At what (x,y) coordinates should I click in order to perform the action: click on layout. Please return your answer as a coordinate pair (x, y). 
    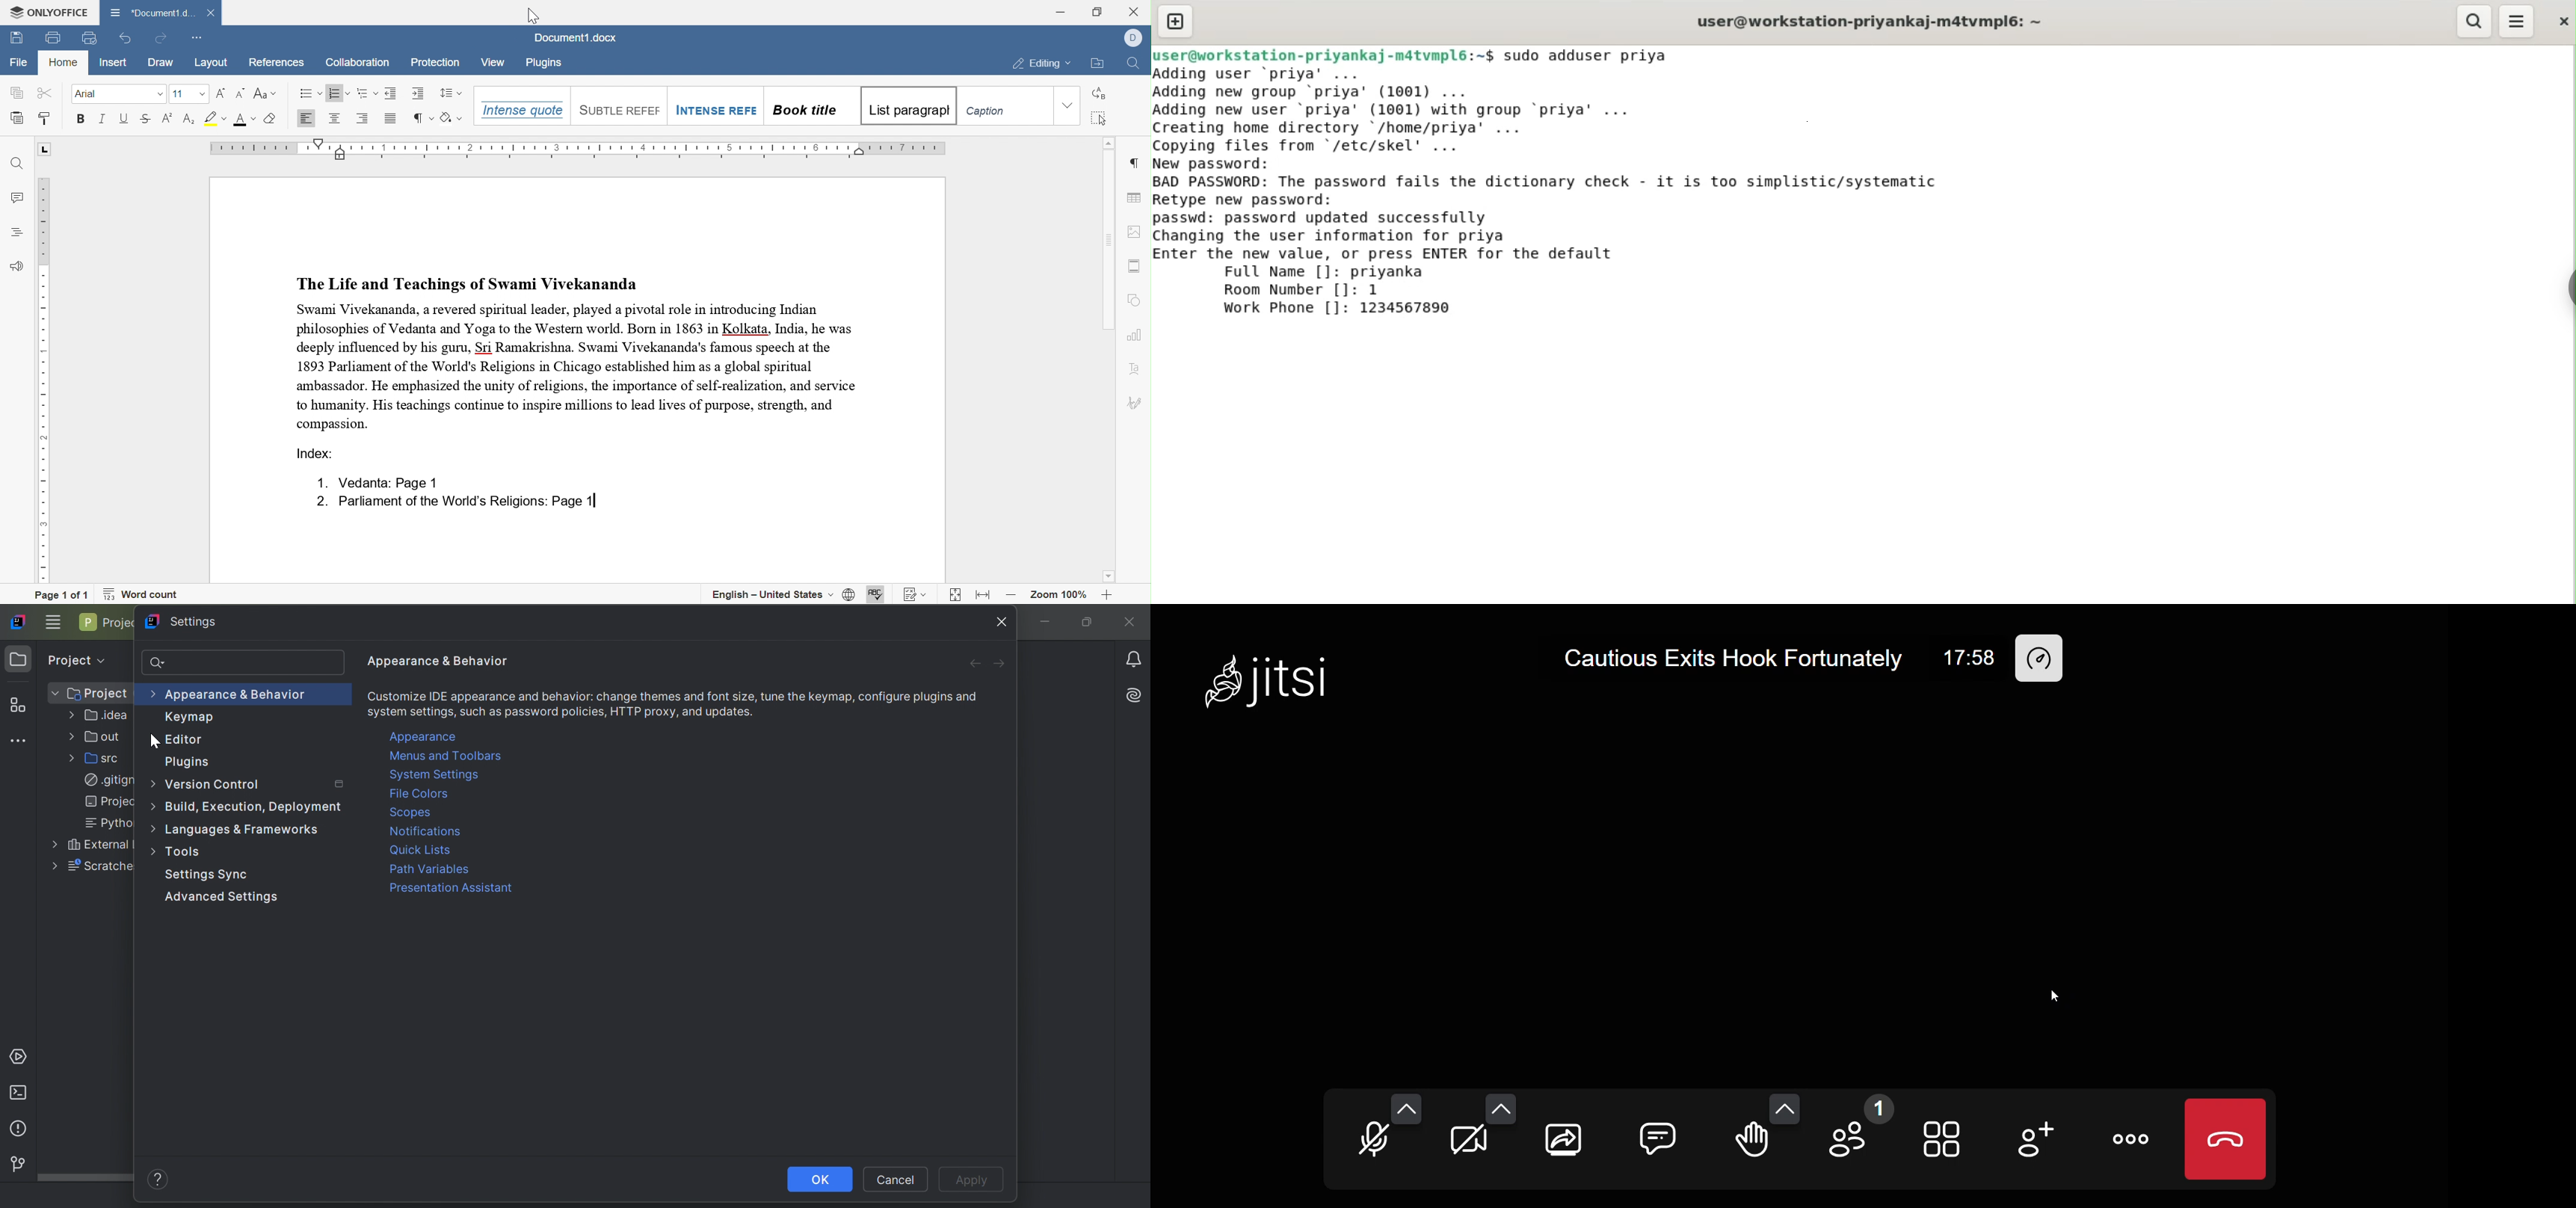
    Looking at the image, I should click on (213, 63).